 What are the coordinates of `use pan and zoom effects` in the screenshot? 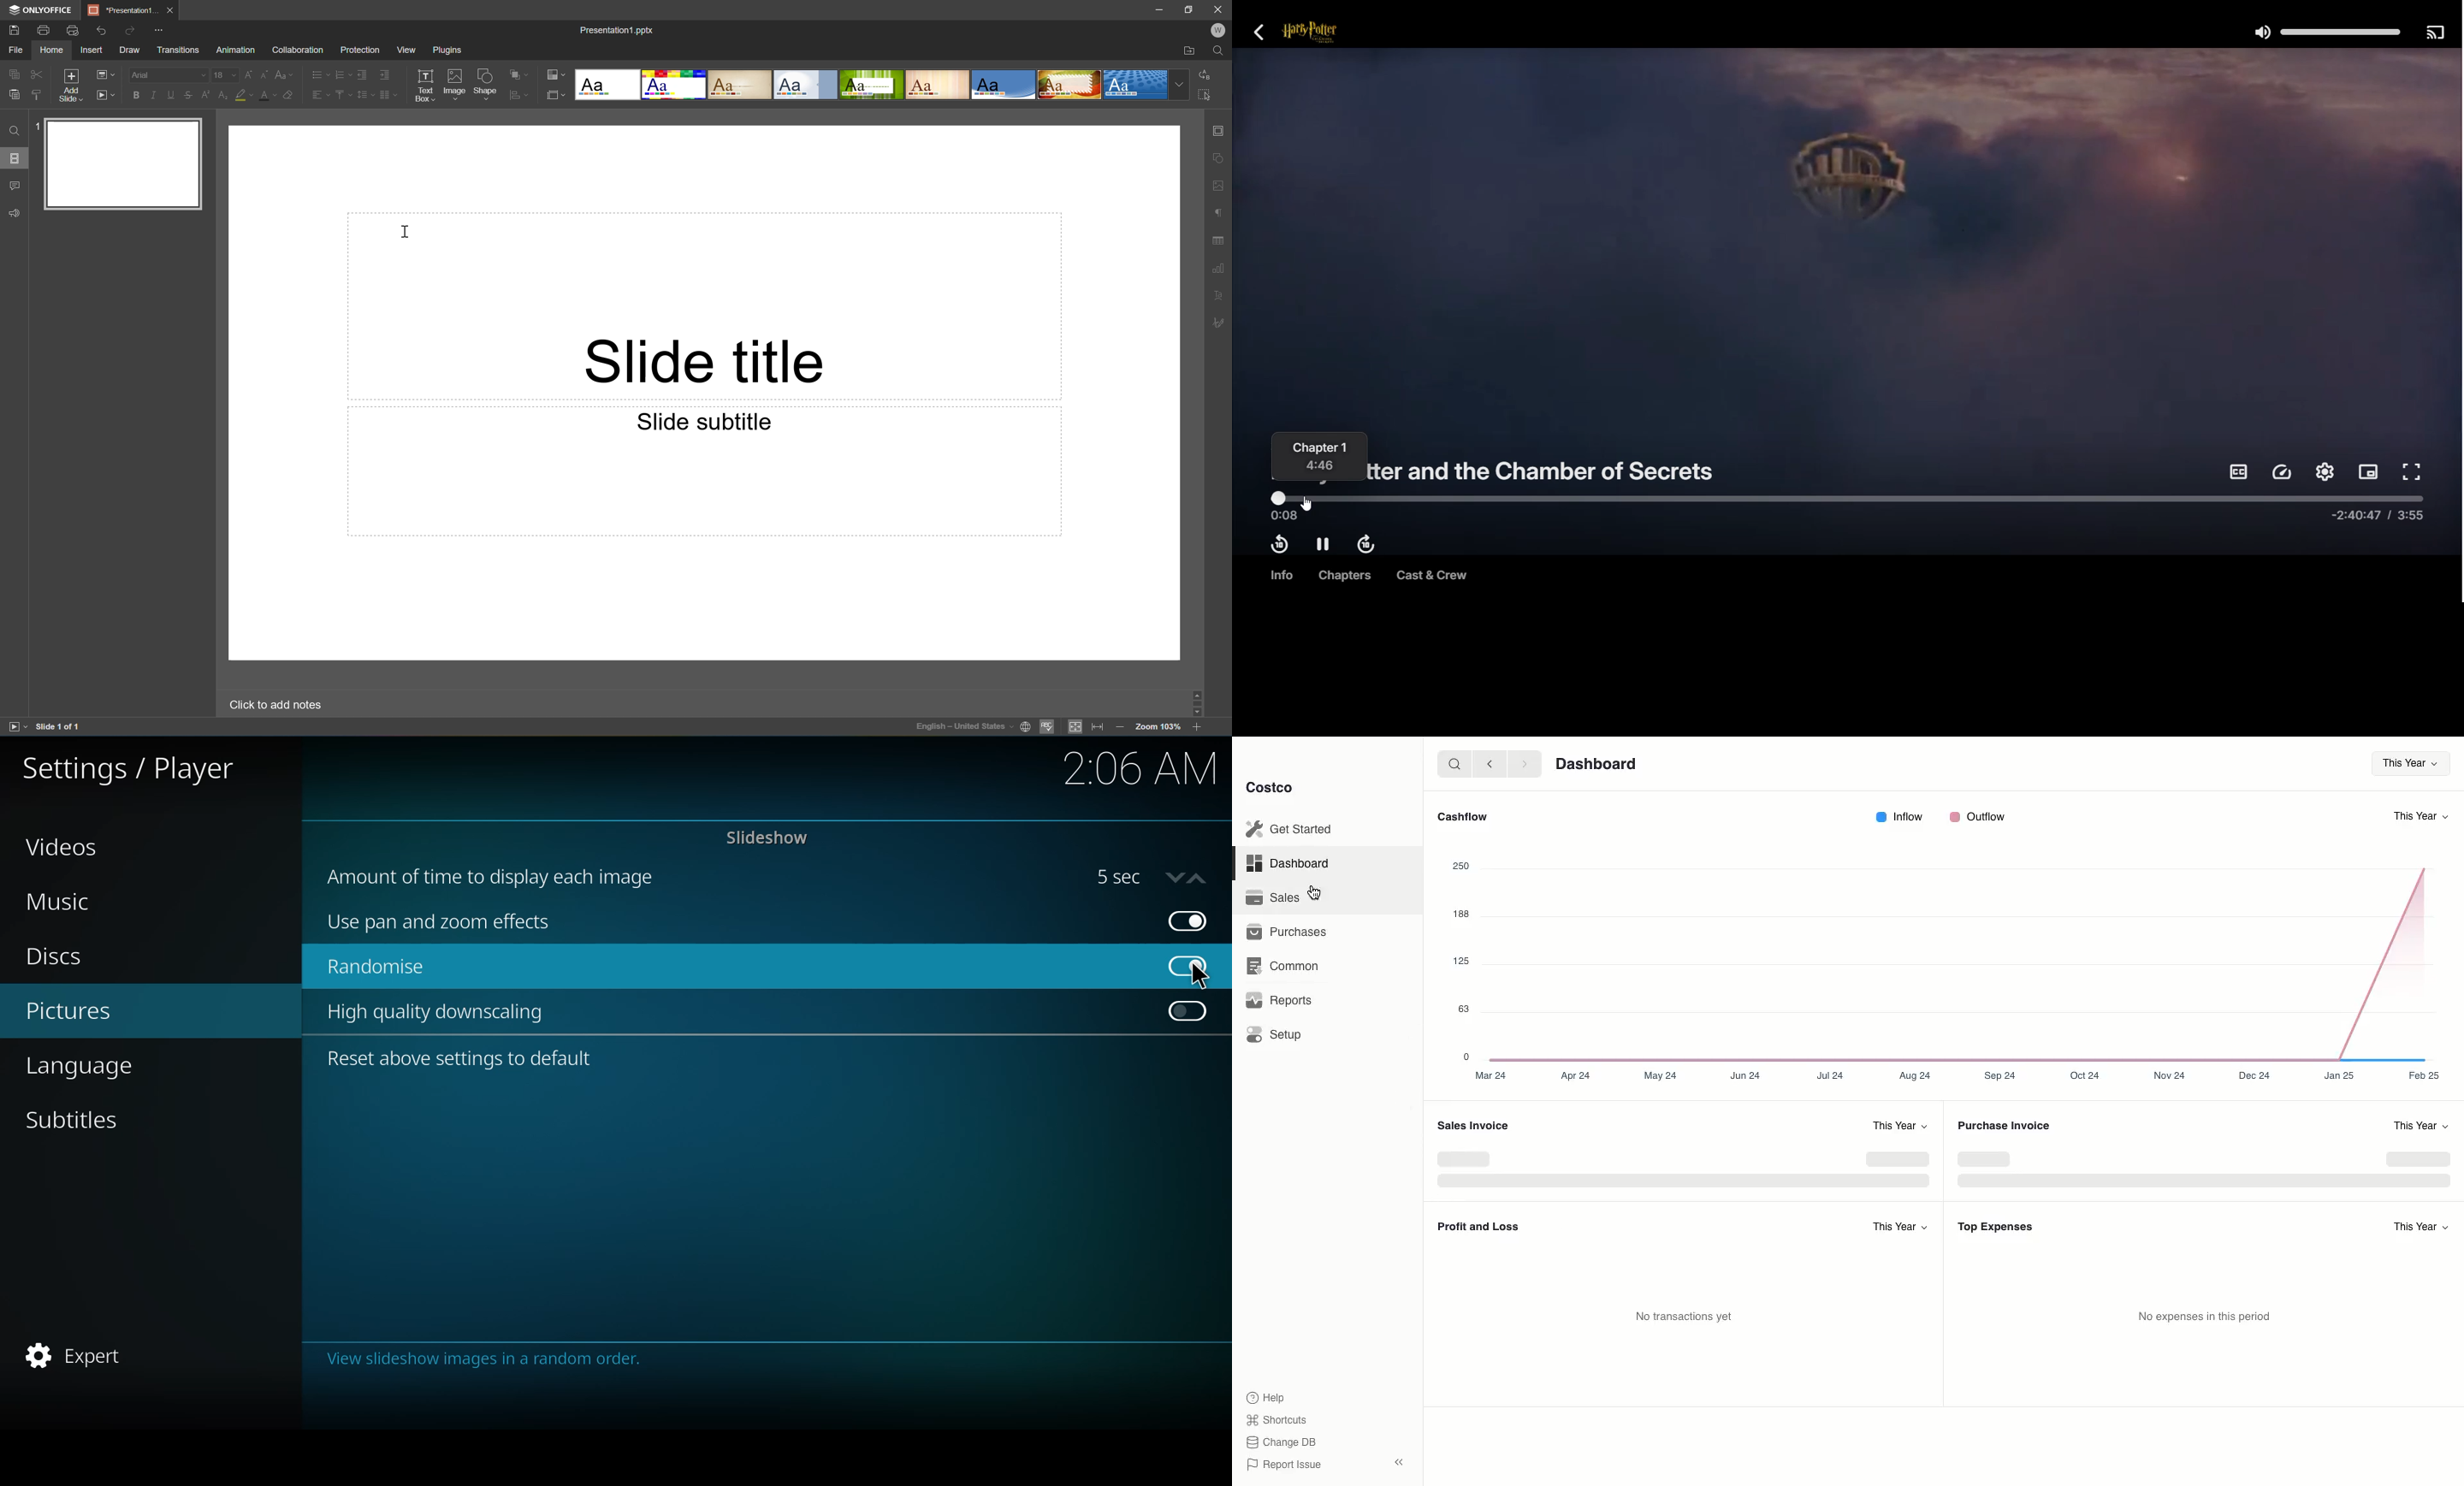 It's located at (440, 923).